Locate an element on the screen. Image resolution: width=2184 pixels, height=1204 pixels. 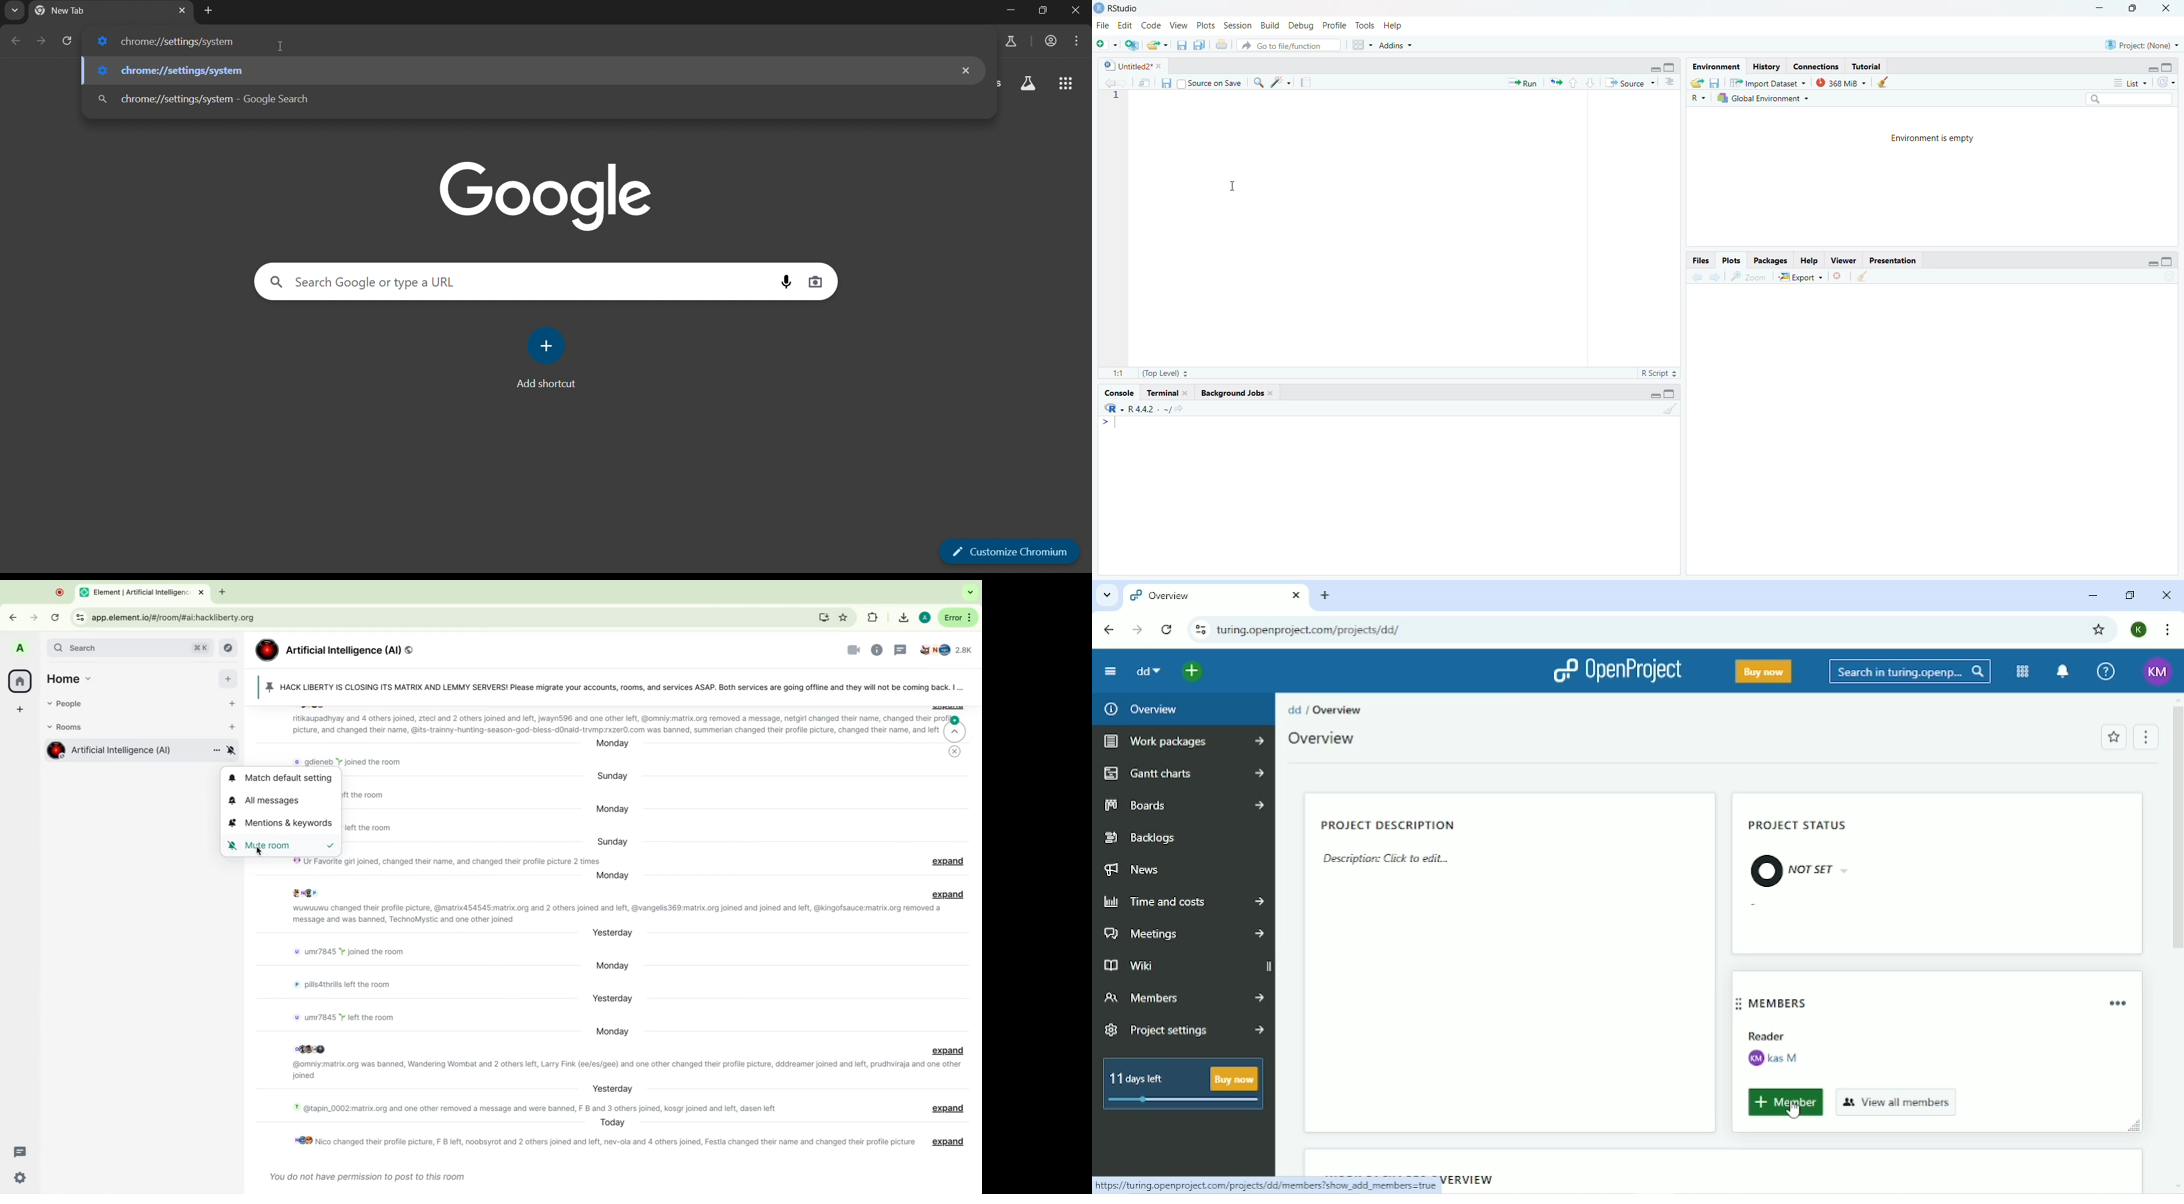
message is located at coordinates (618, 724).